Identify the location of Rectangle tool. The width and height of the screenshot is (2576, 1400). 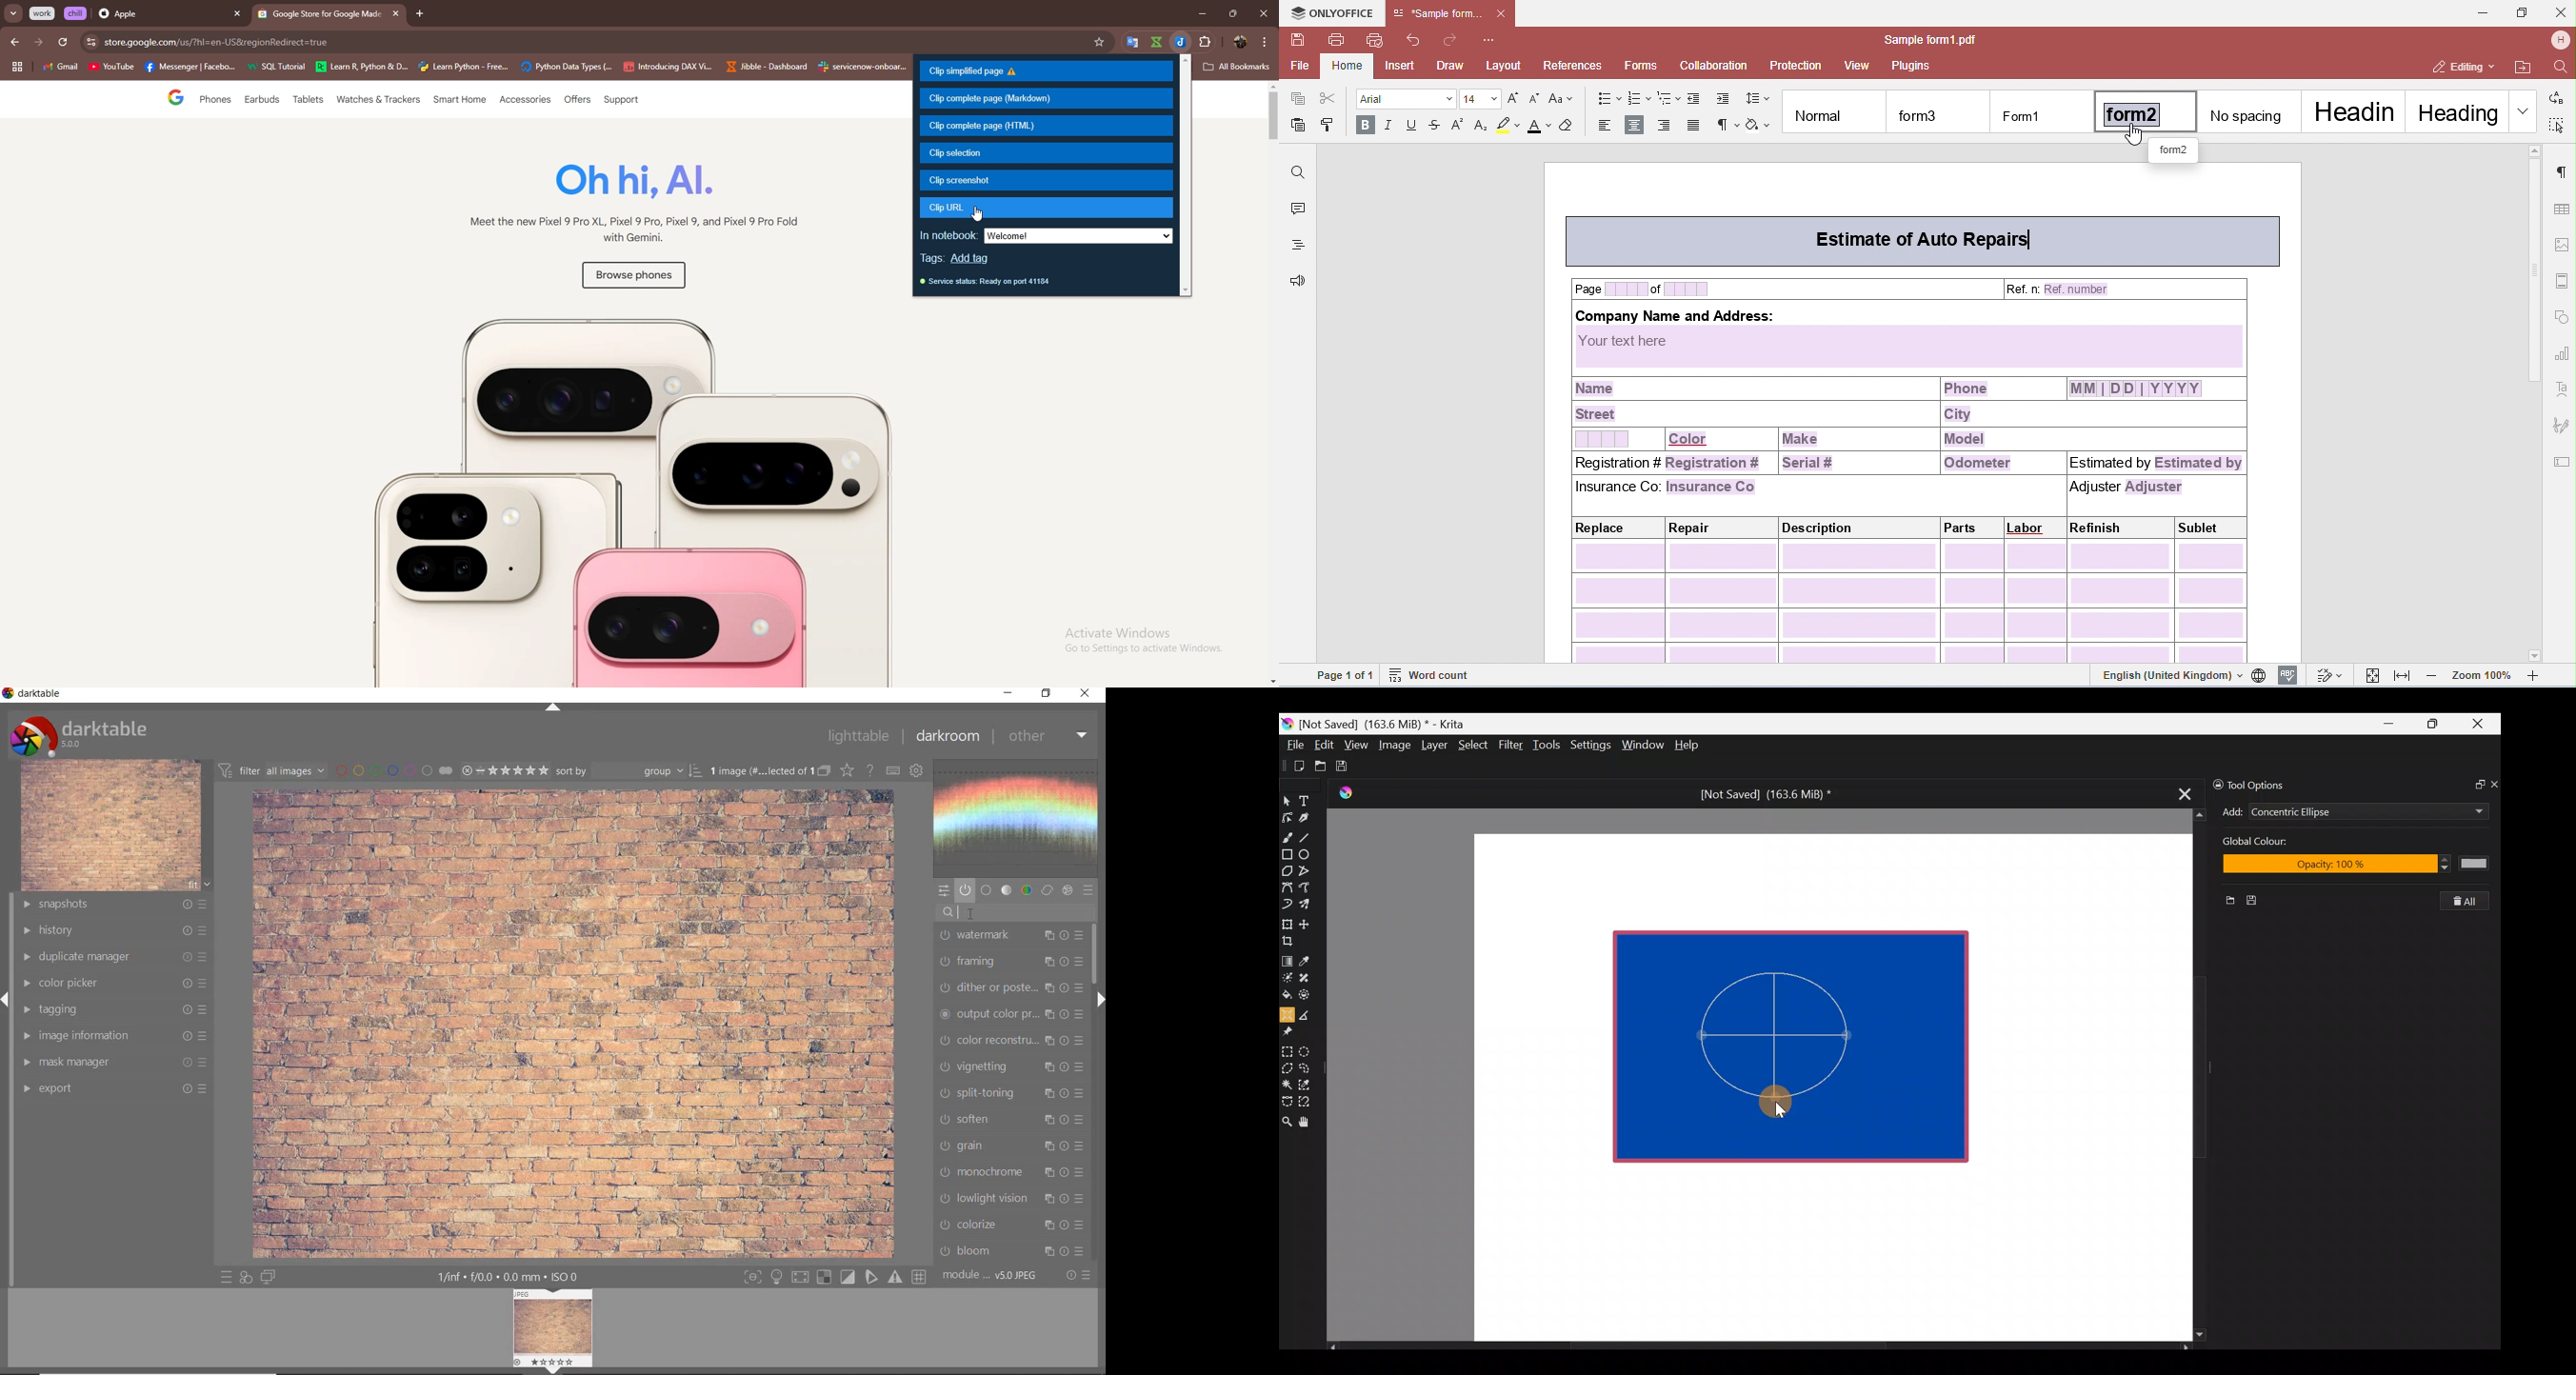
(1287, 856).